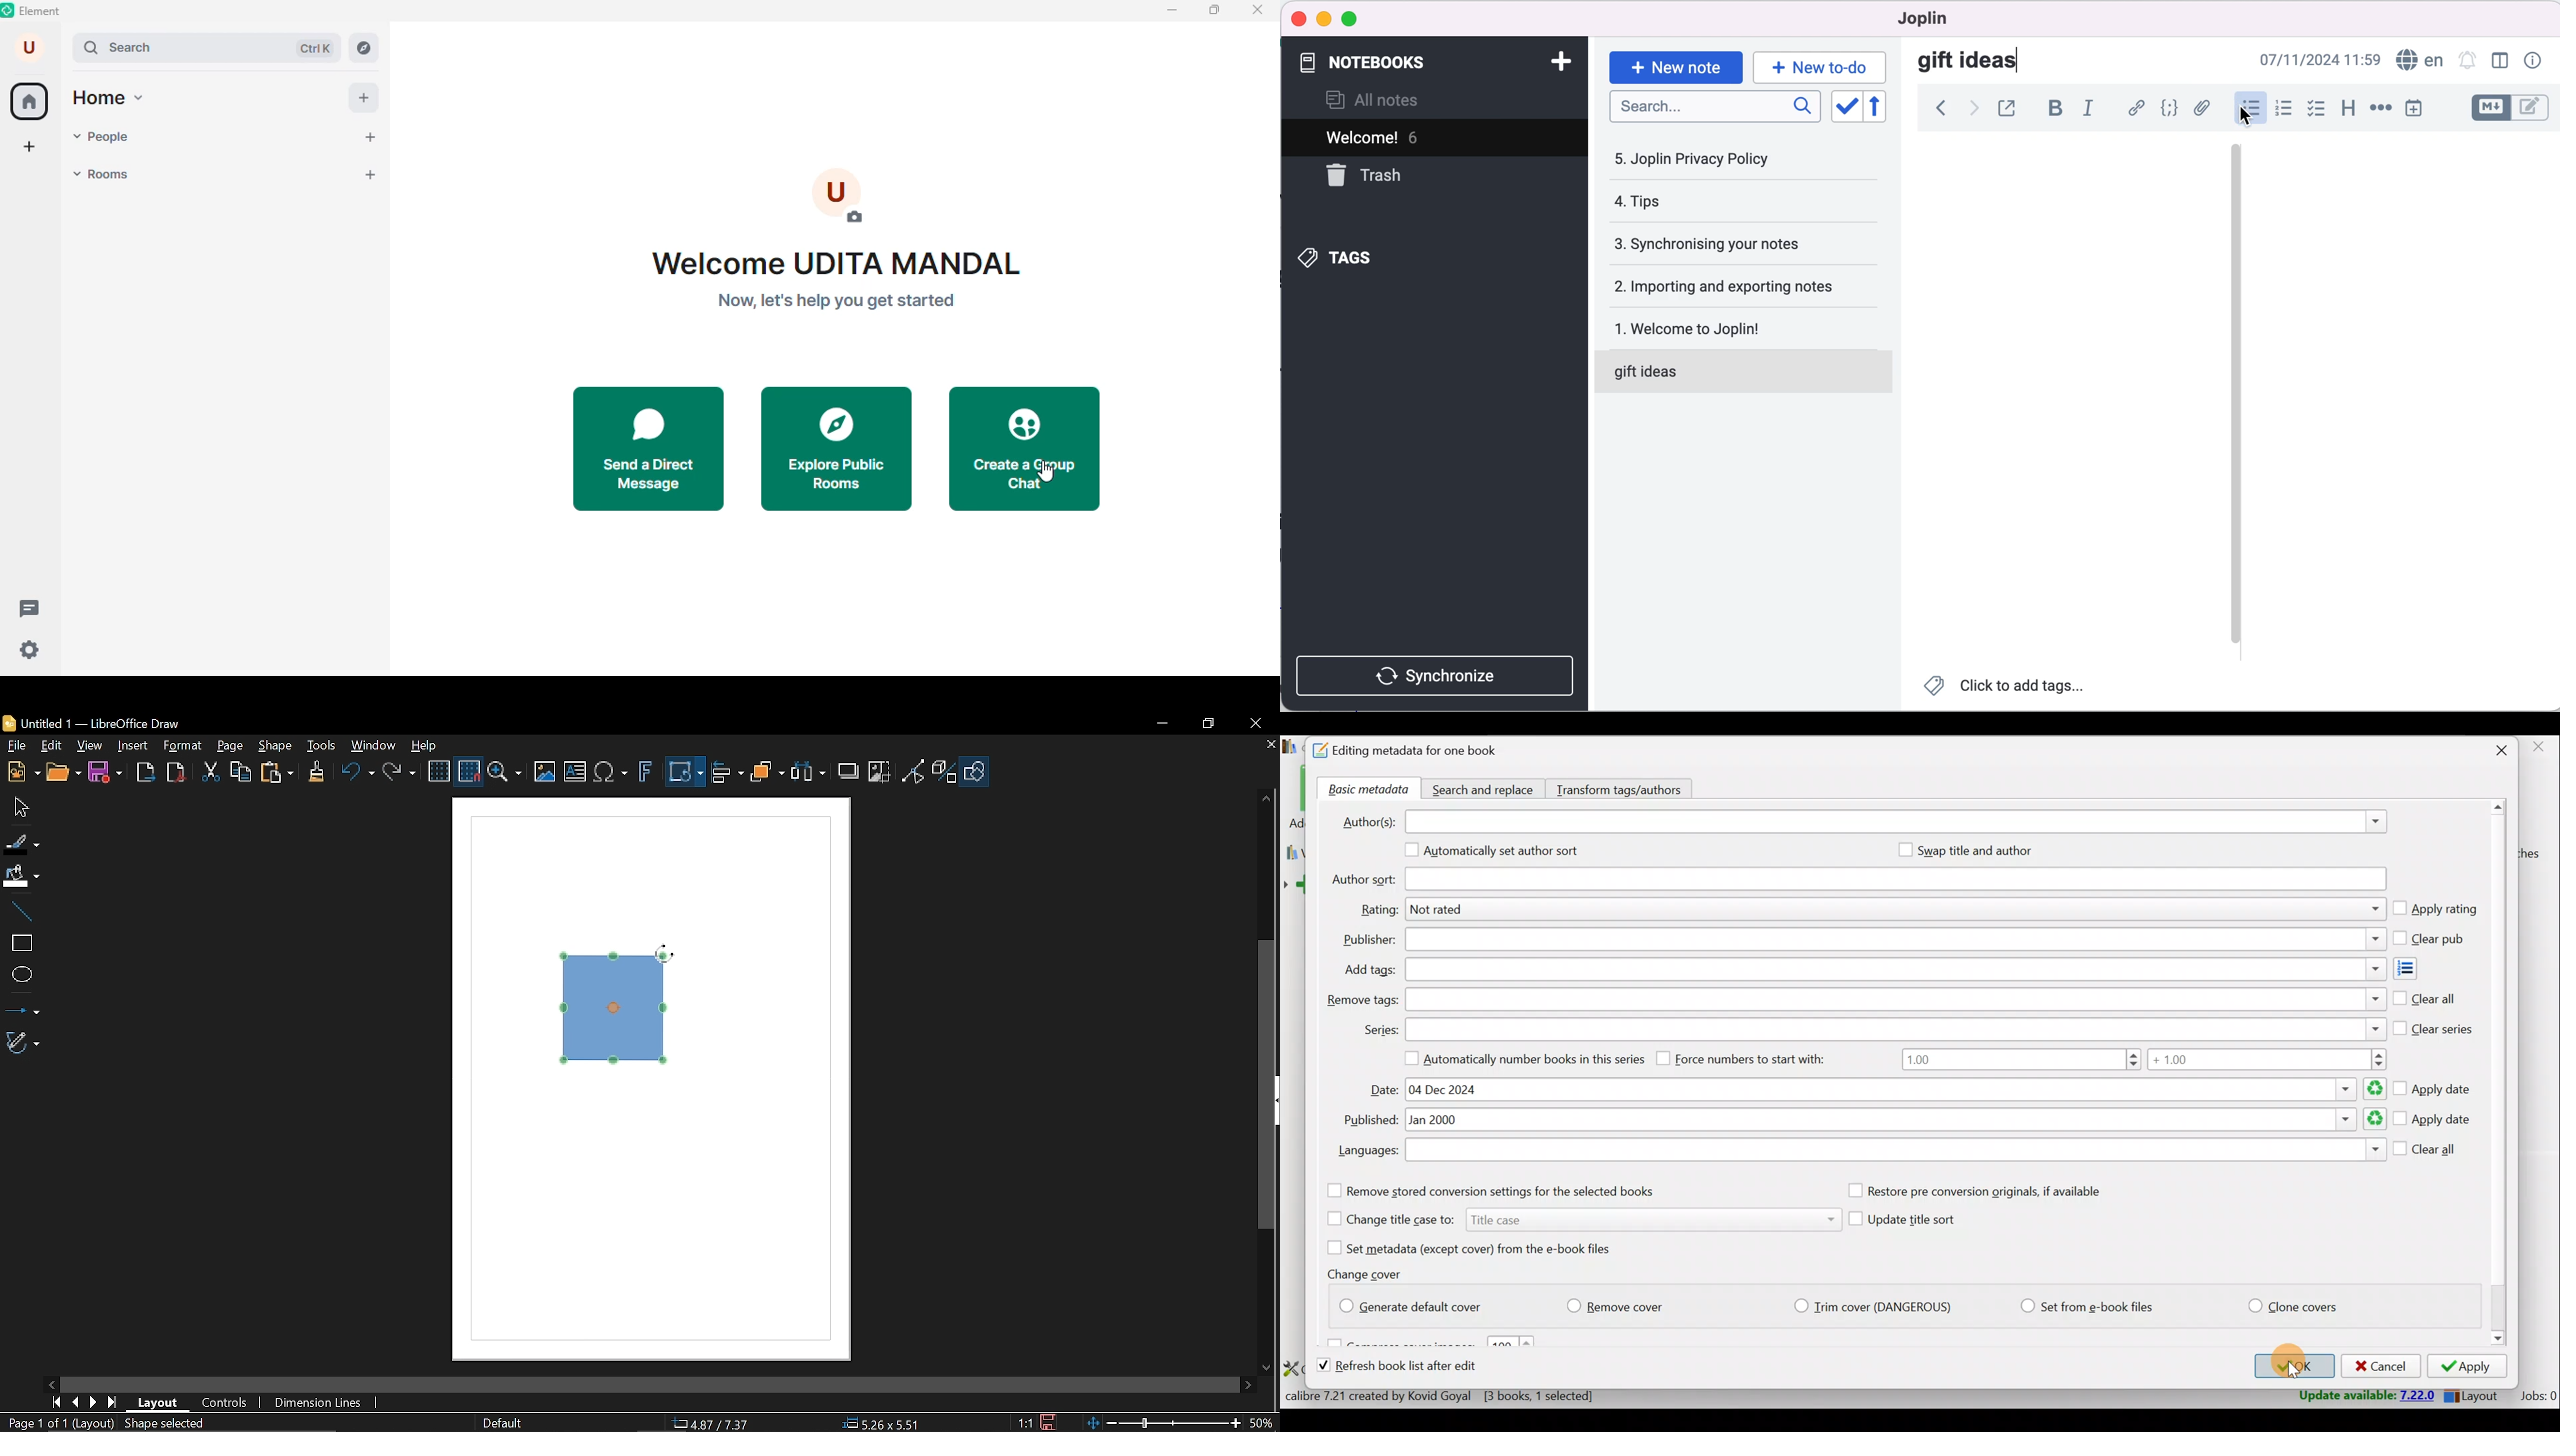 Image resolution: width=2576 pixels, height=1456 pixels. Describe the element at coordinates (1970, 63) in the screenshot. I see `gift ideas` at that location.